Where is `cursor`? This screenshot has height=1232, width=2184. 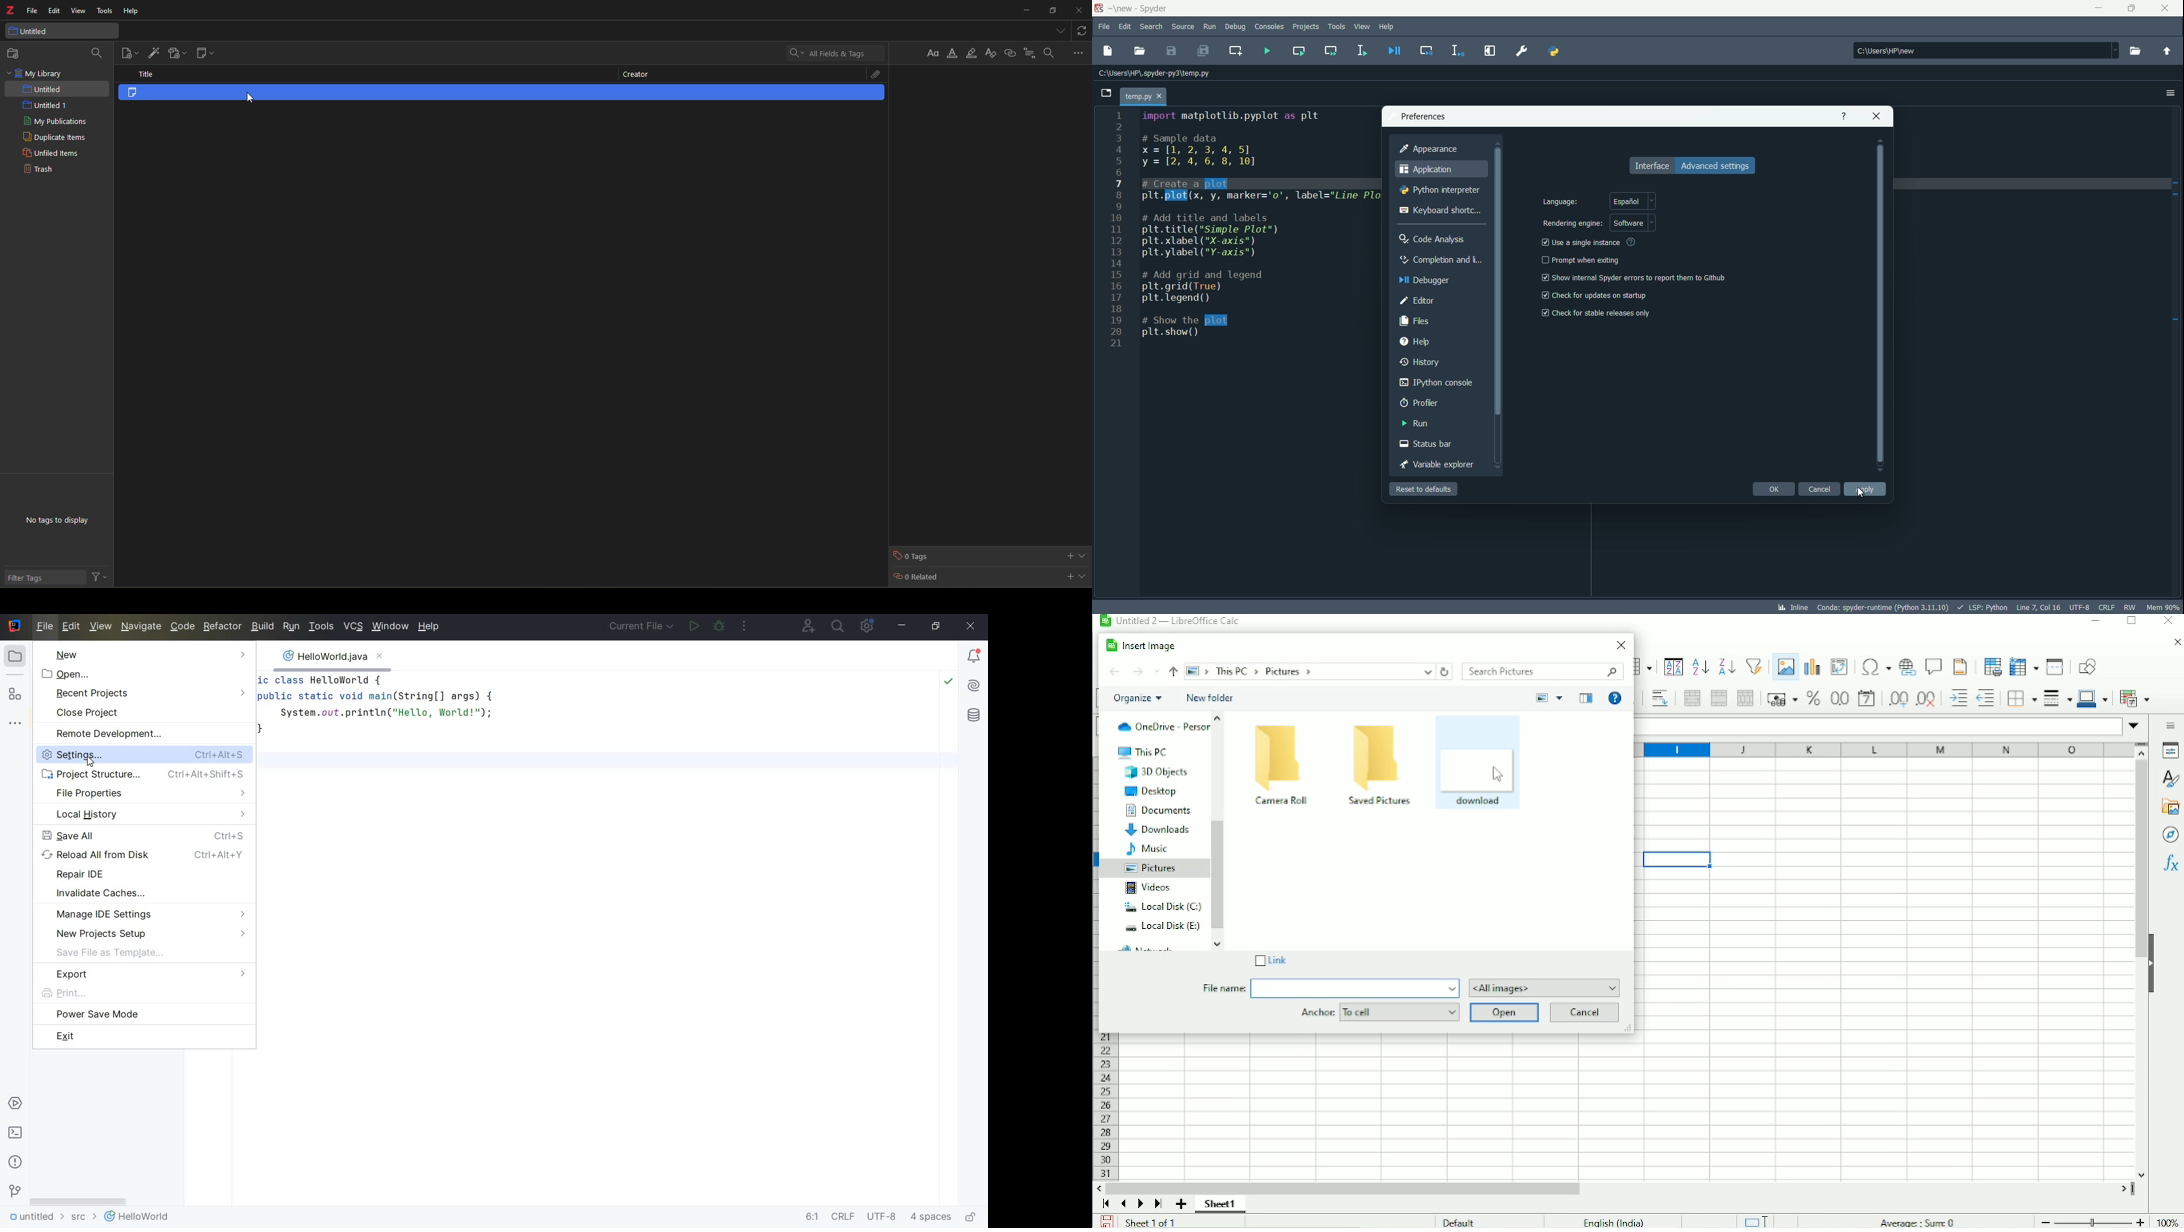
cursor is located at coordinates (249, 97).